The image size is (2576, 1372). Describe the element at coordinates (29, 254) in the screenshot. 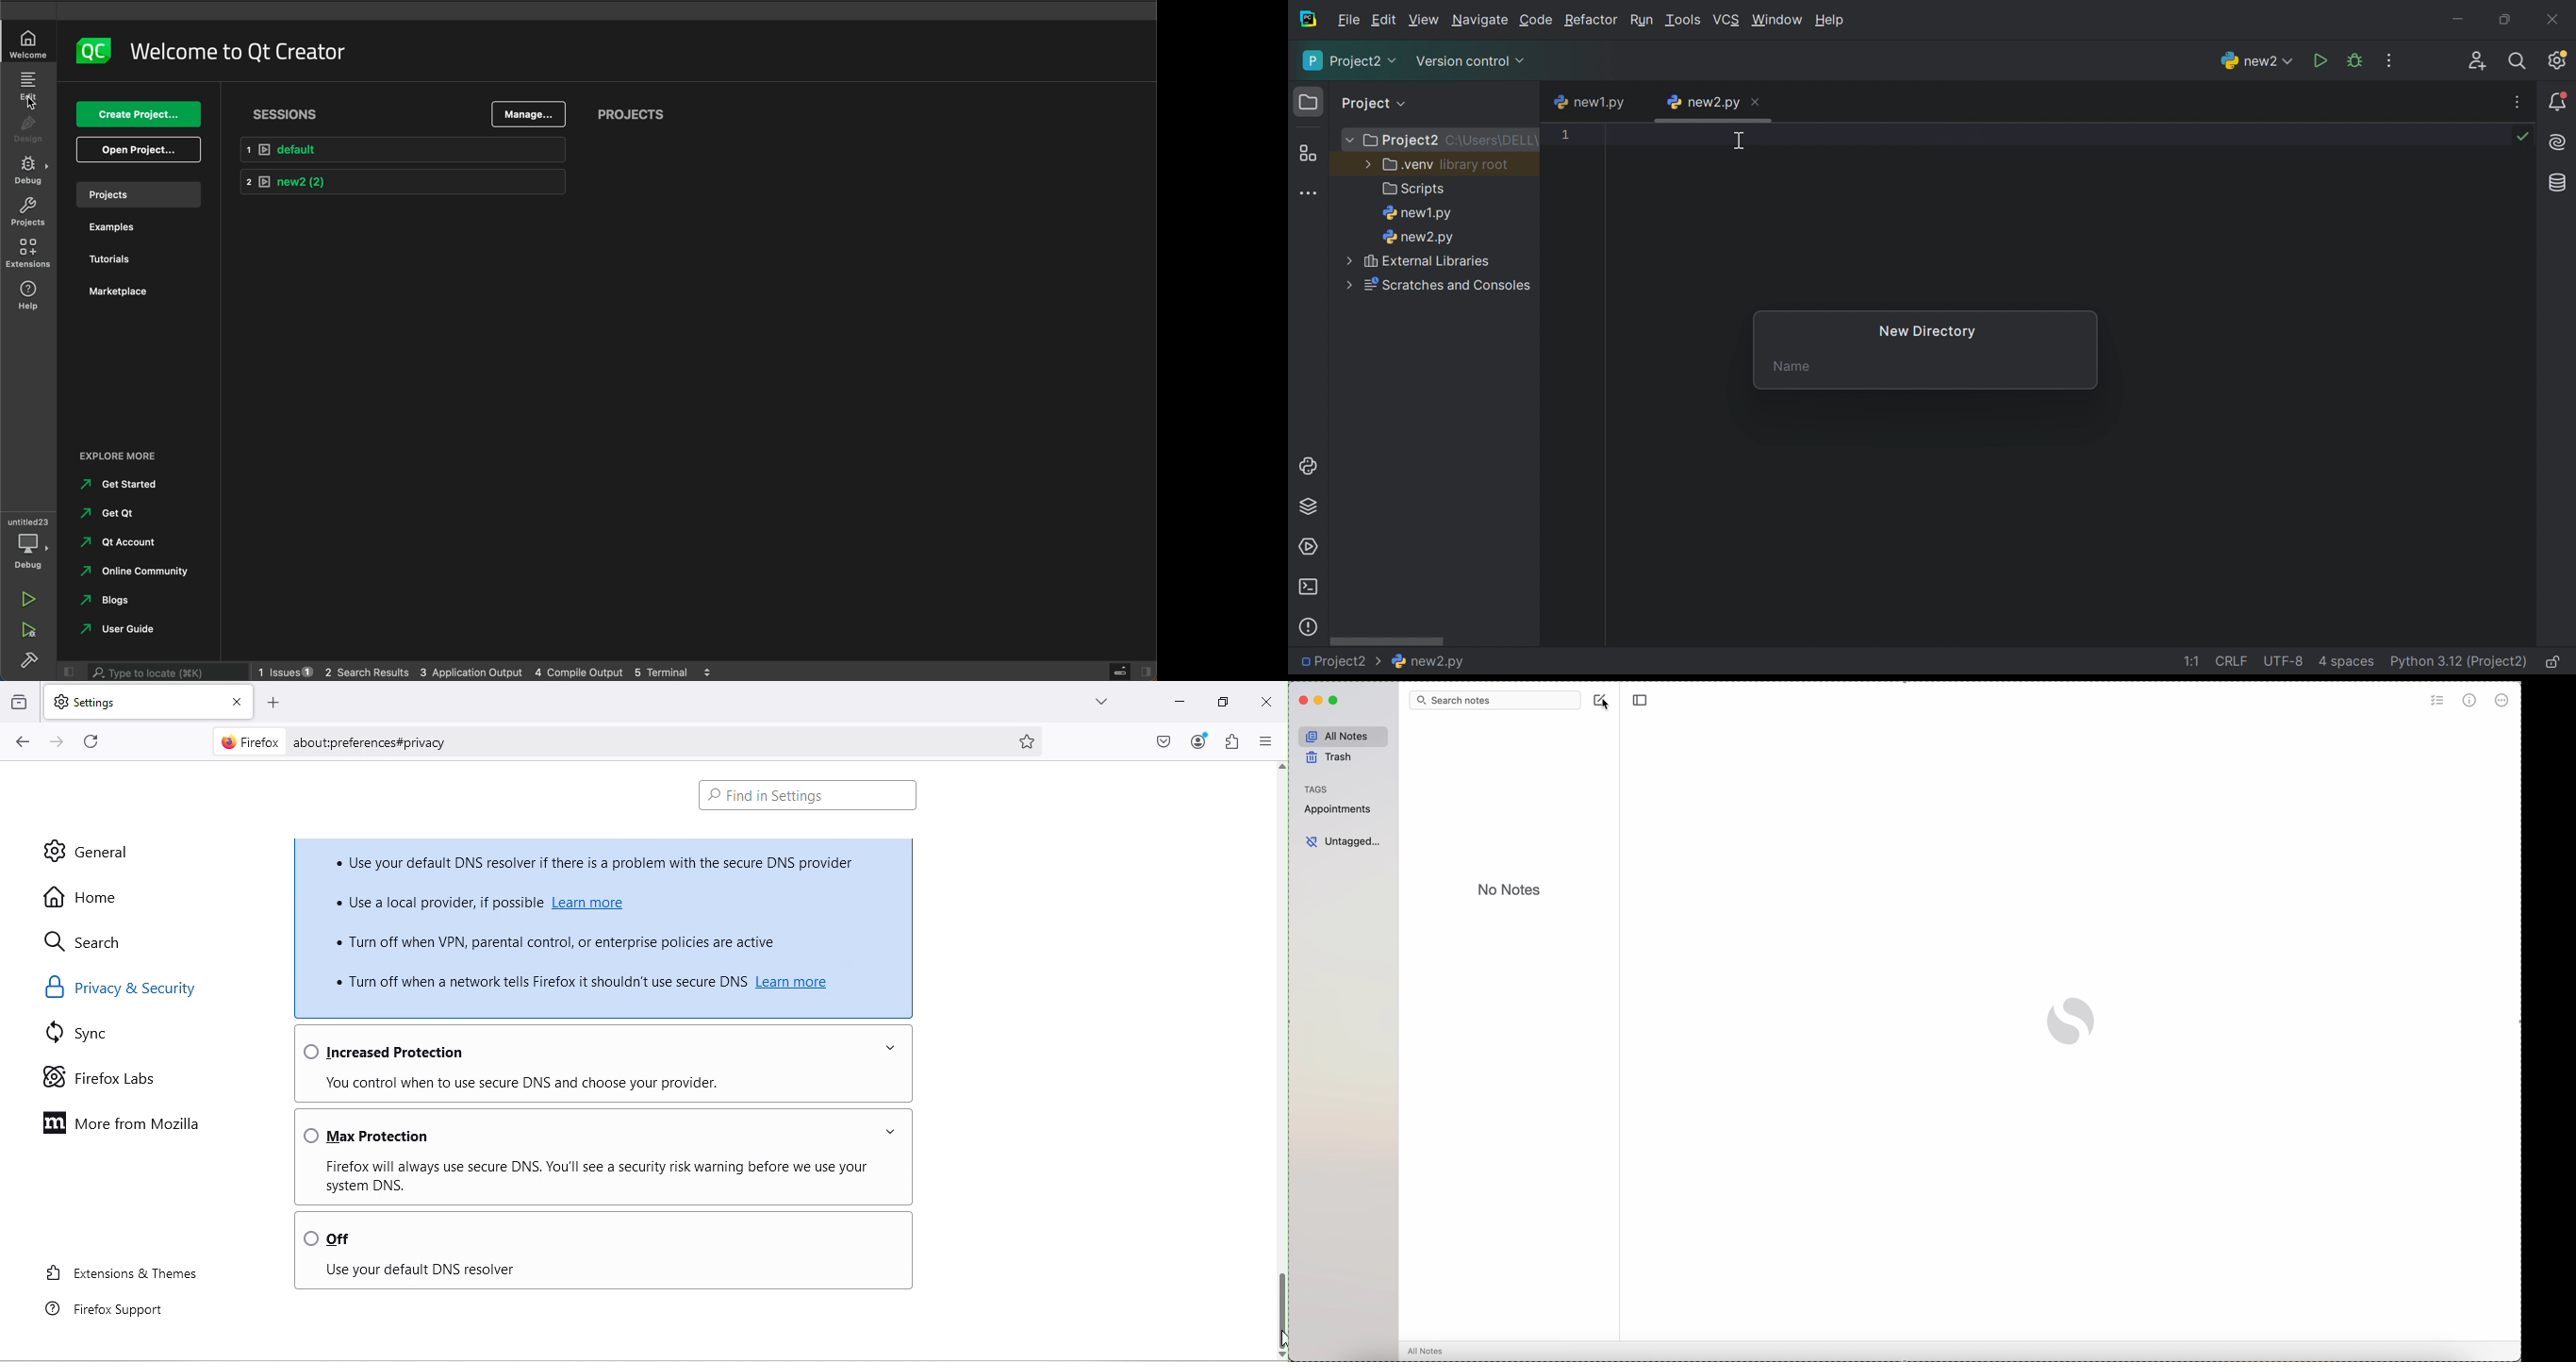

I see `extensions` at that location.